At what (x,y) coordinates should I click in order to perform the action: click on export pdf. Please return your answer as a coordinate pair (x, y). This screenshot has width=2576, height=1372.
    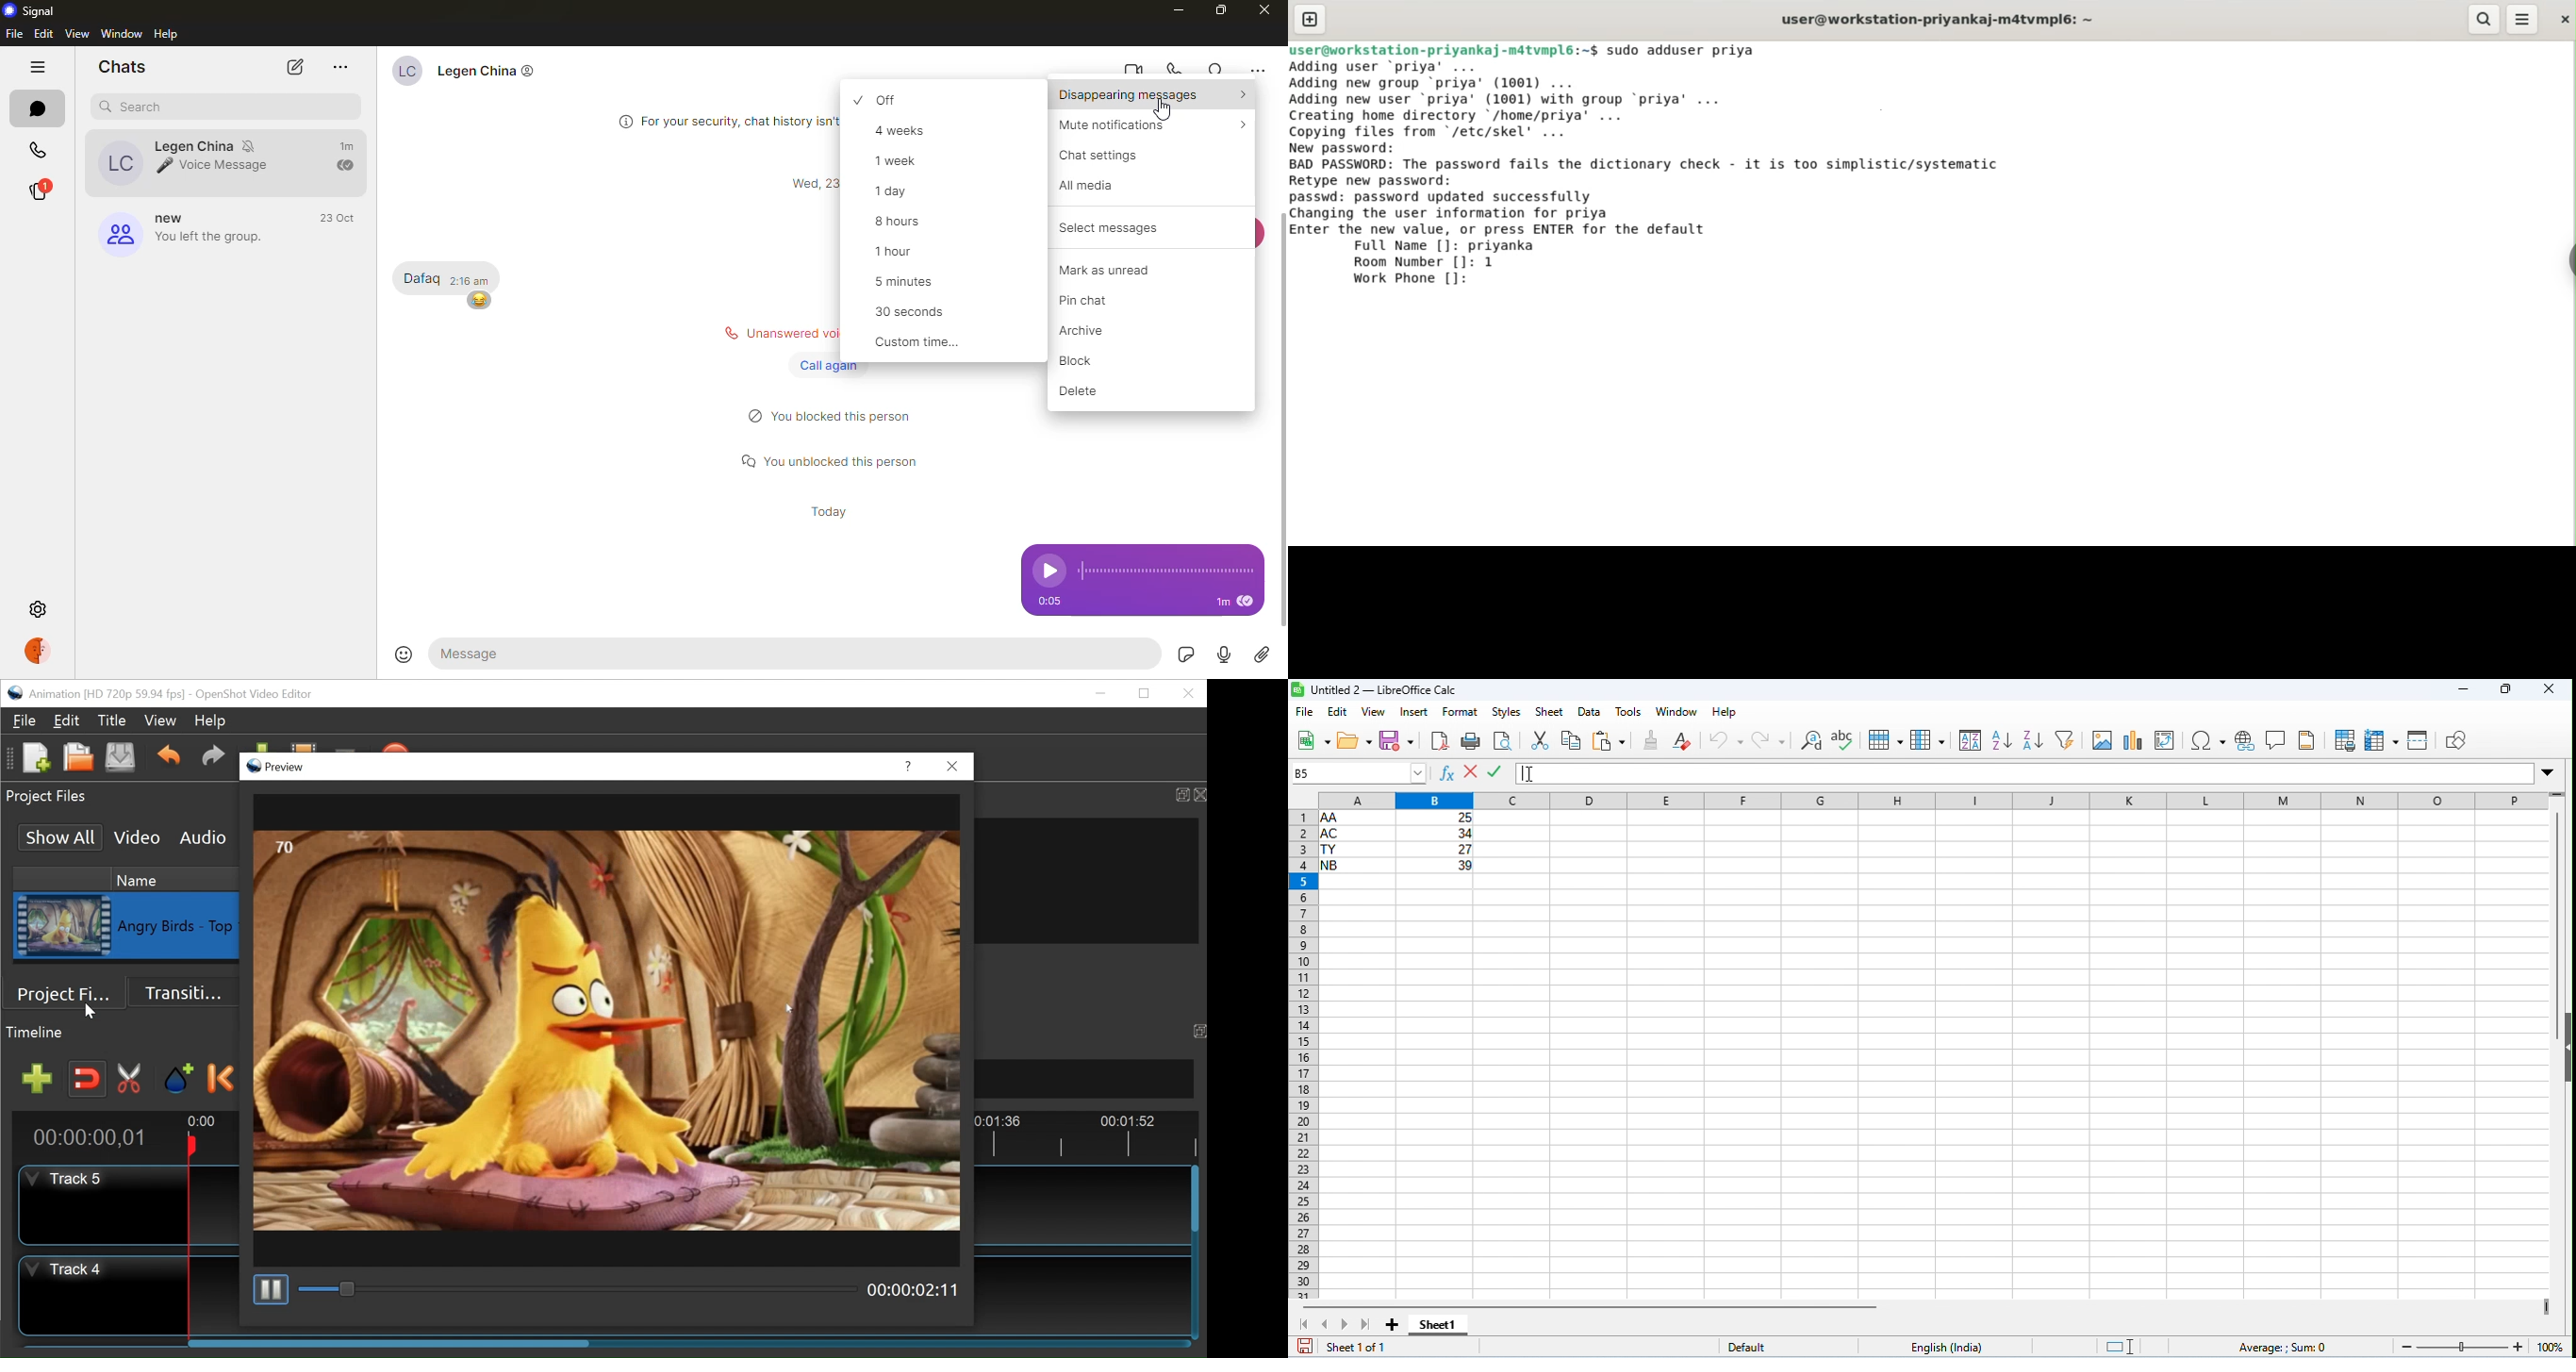
    Looking at the image, I should click on (1439, 741).